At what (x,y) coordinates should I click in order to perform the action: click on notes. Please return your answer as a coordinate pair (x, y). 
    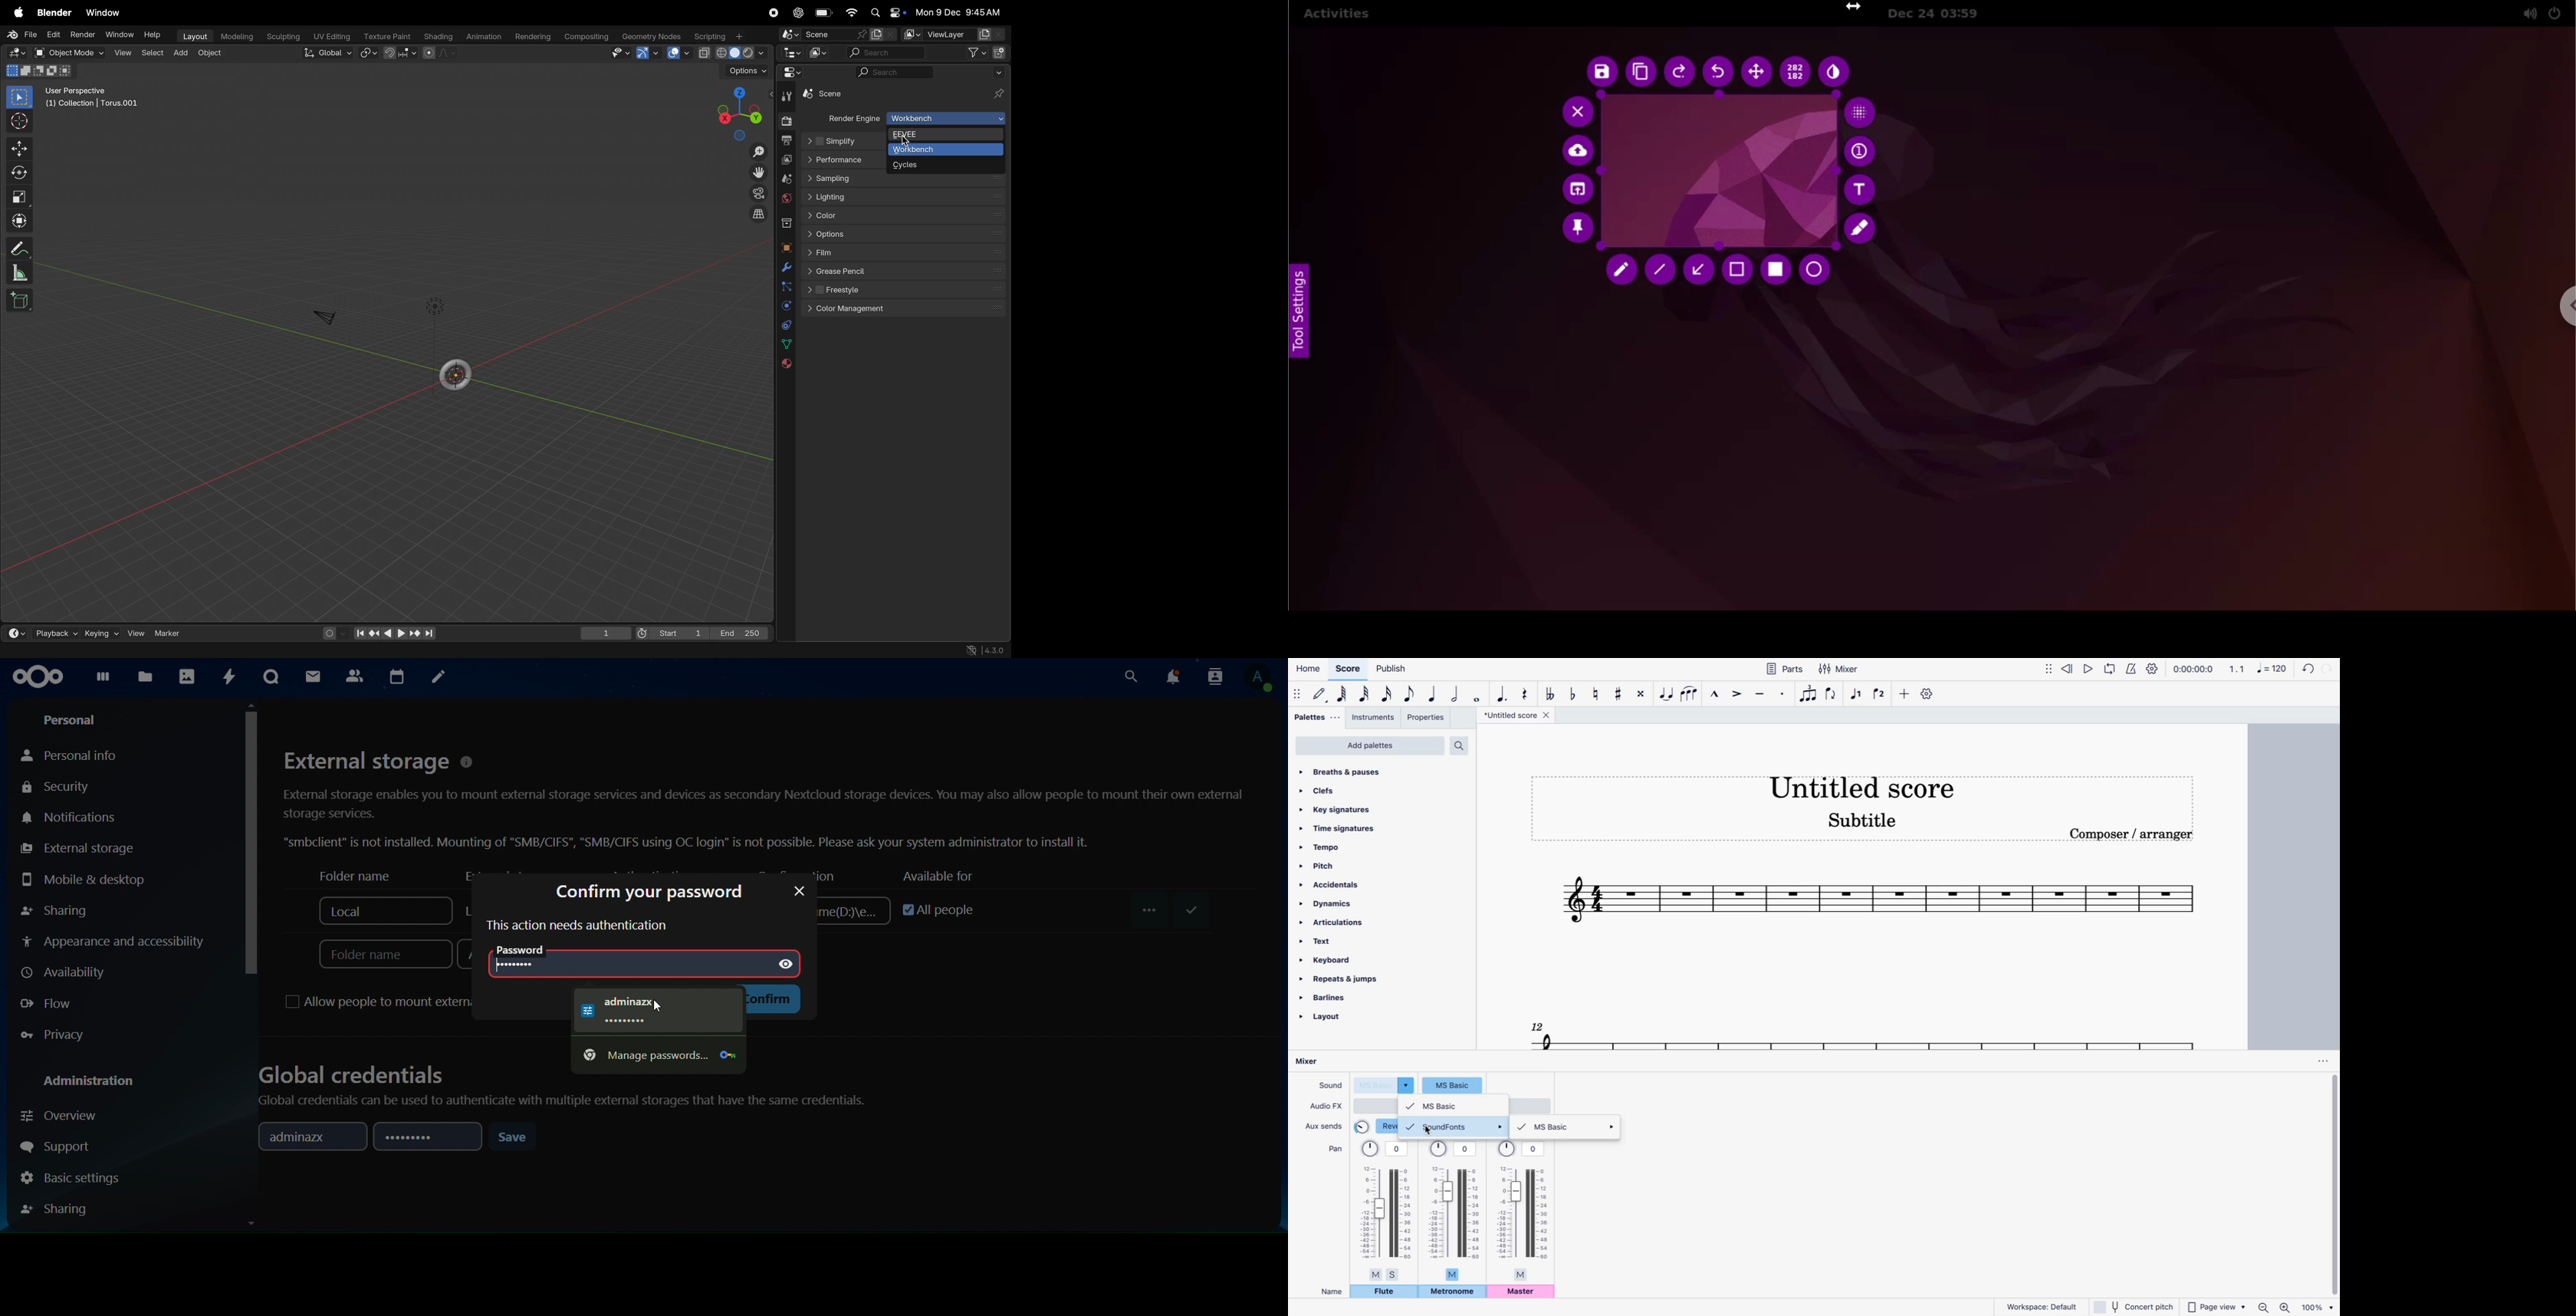
    Looking at the image, I should click on (437, 677).